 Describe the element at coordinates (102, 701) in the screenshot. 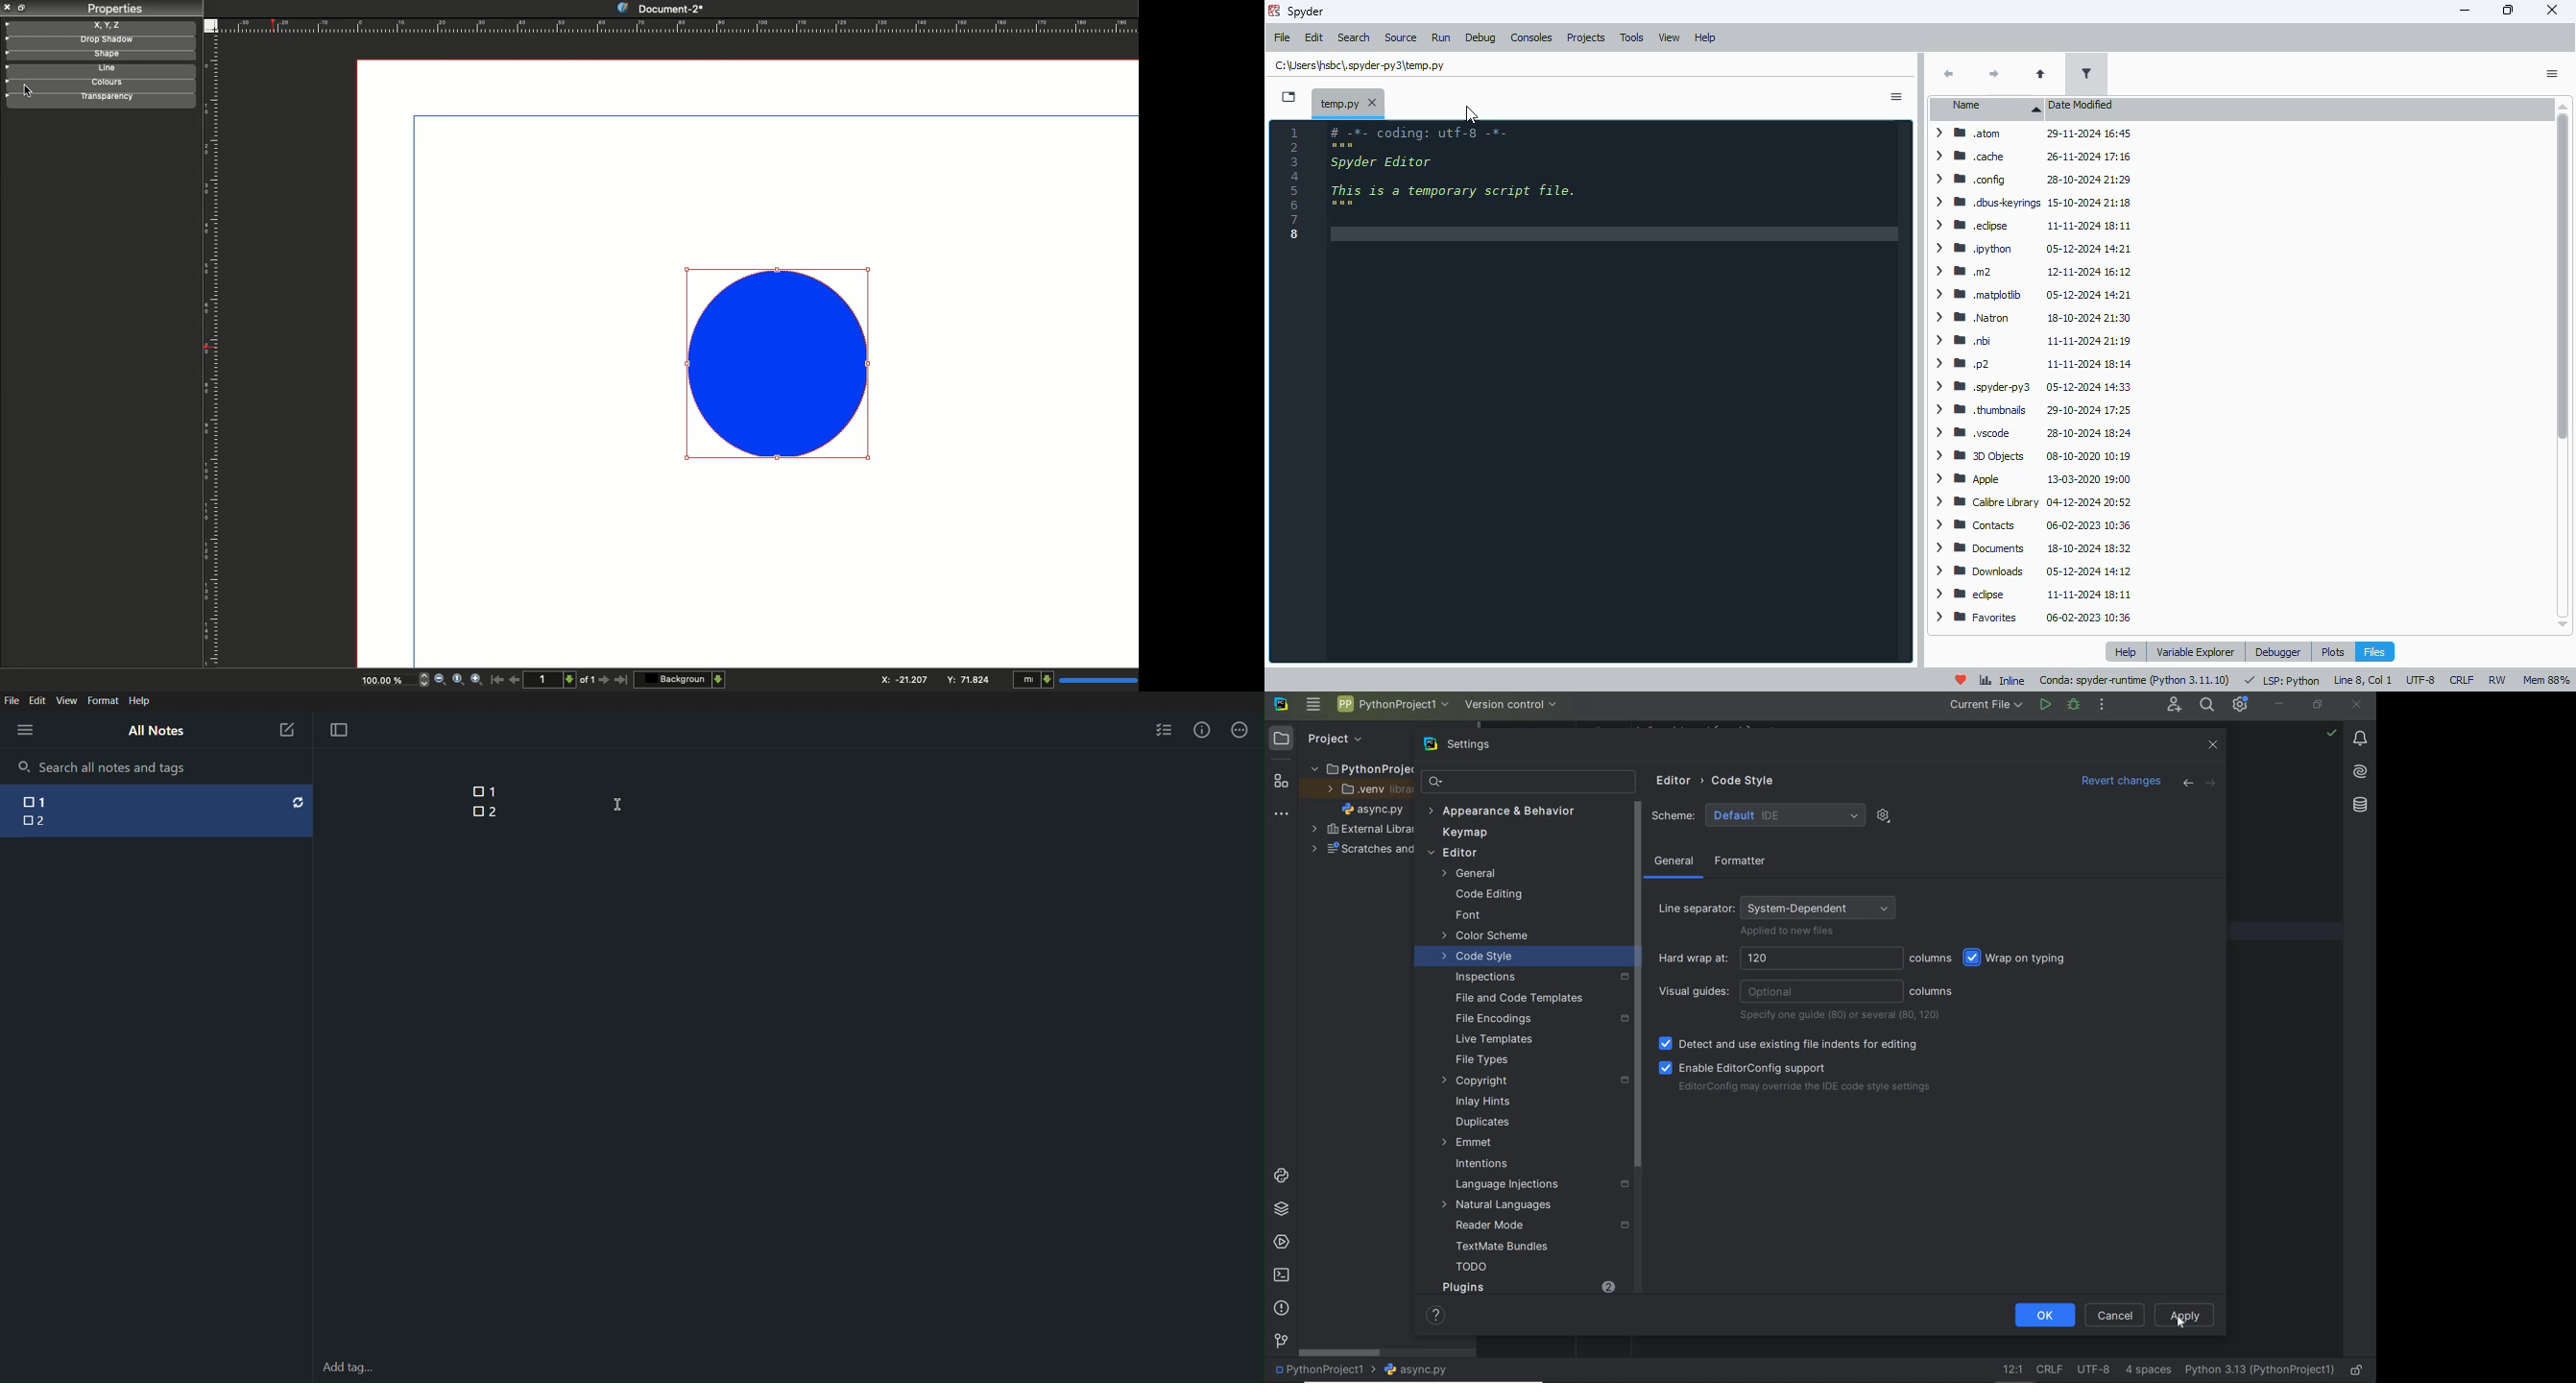

I see `Format` at that location.